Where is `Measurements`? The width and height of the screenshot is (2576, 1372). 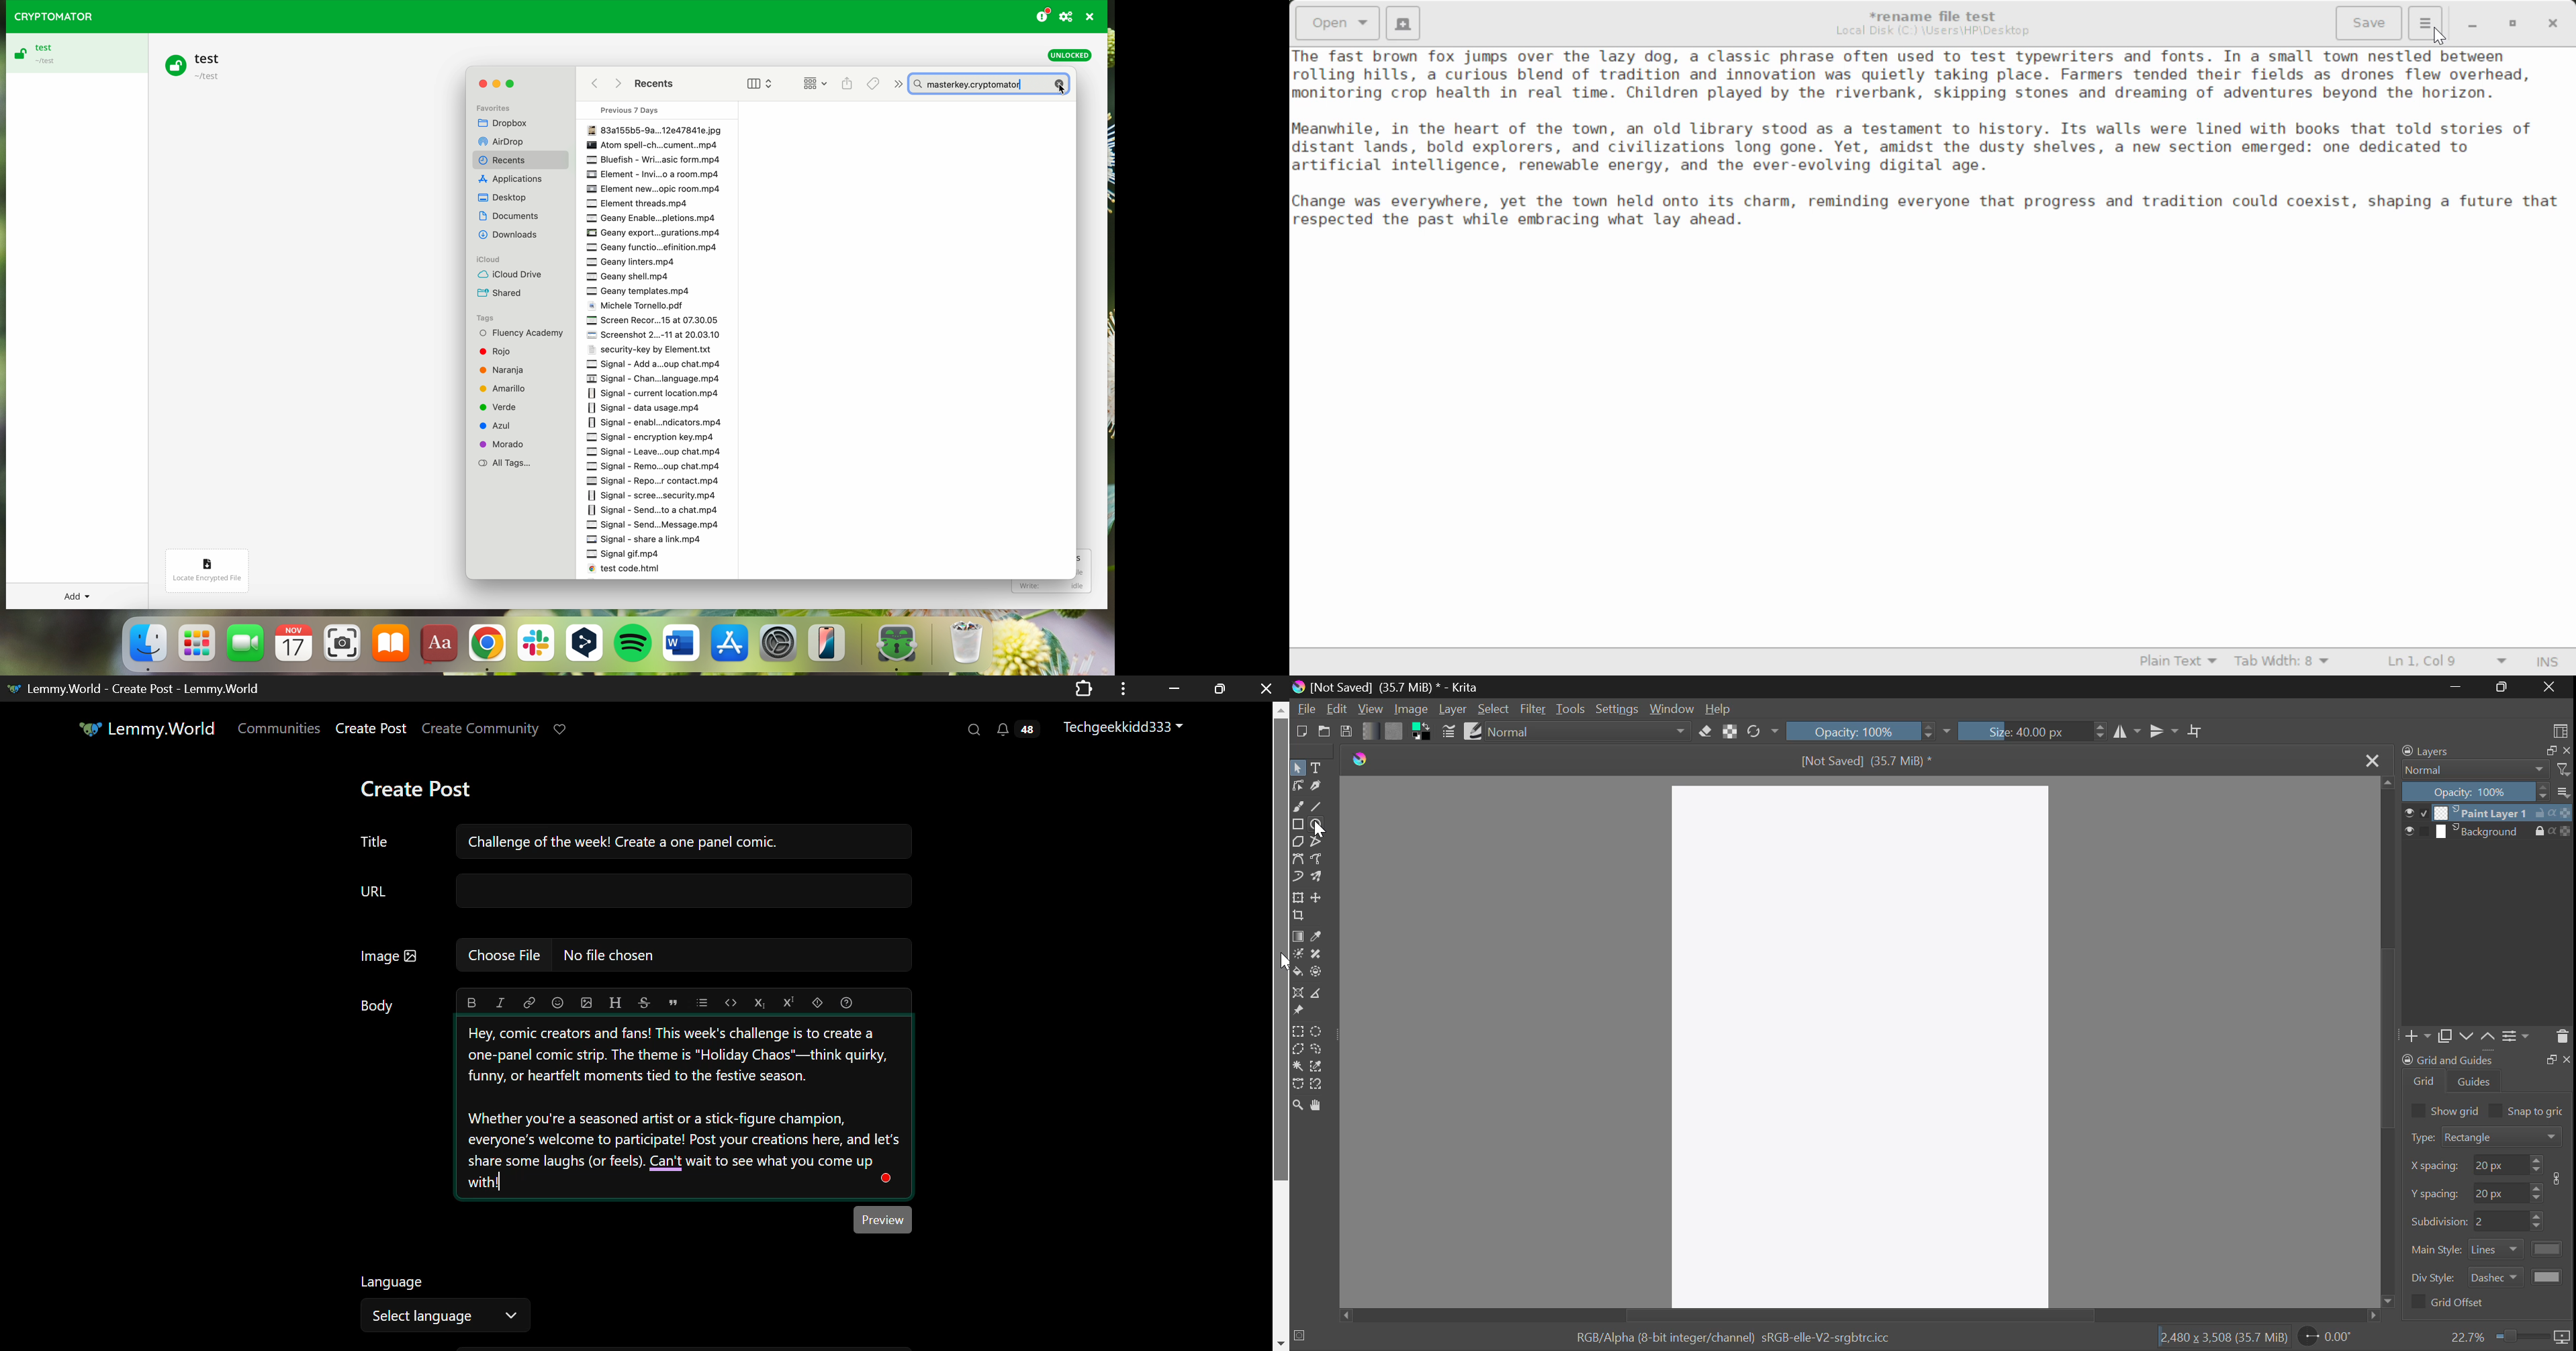
Measurements is located at coordinates (1318, 993).